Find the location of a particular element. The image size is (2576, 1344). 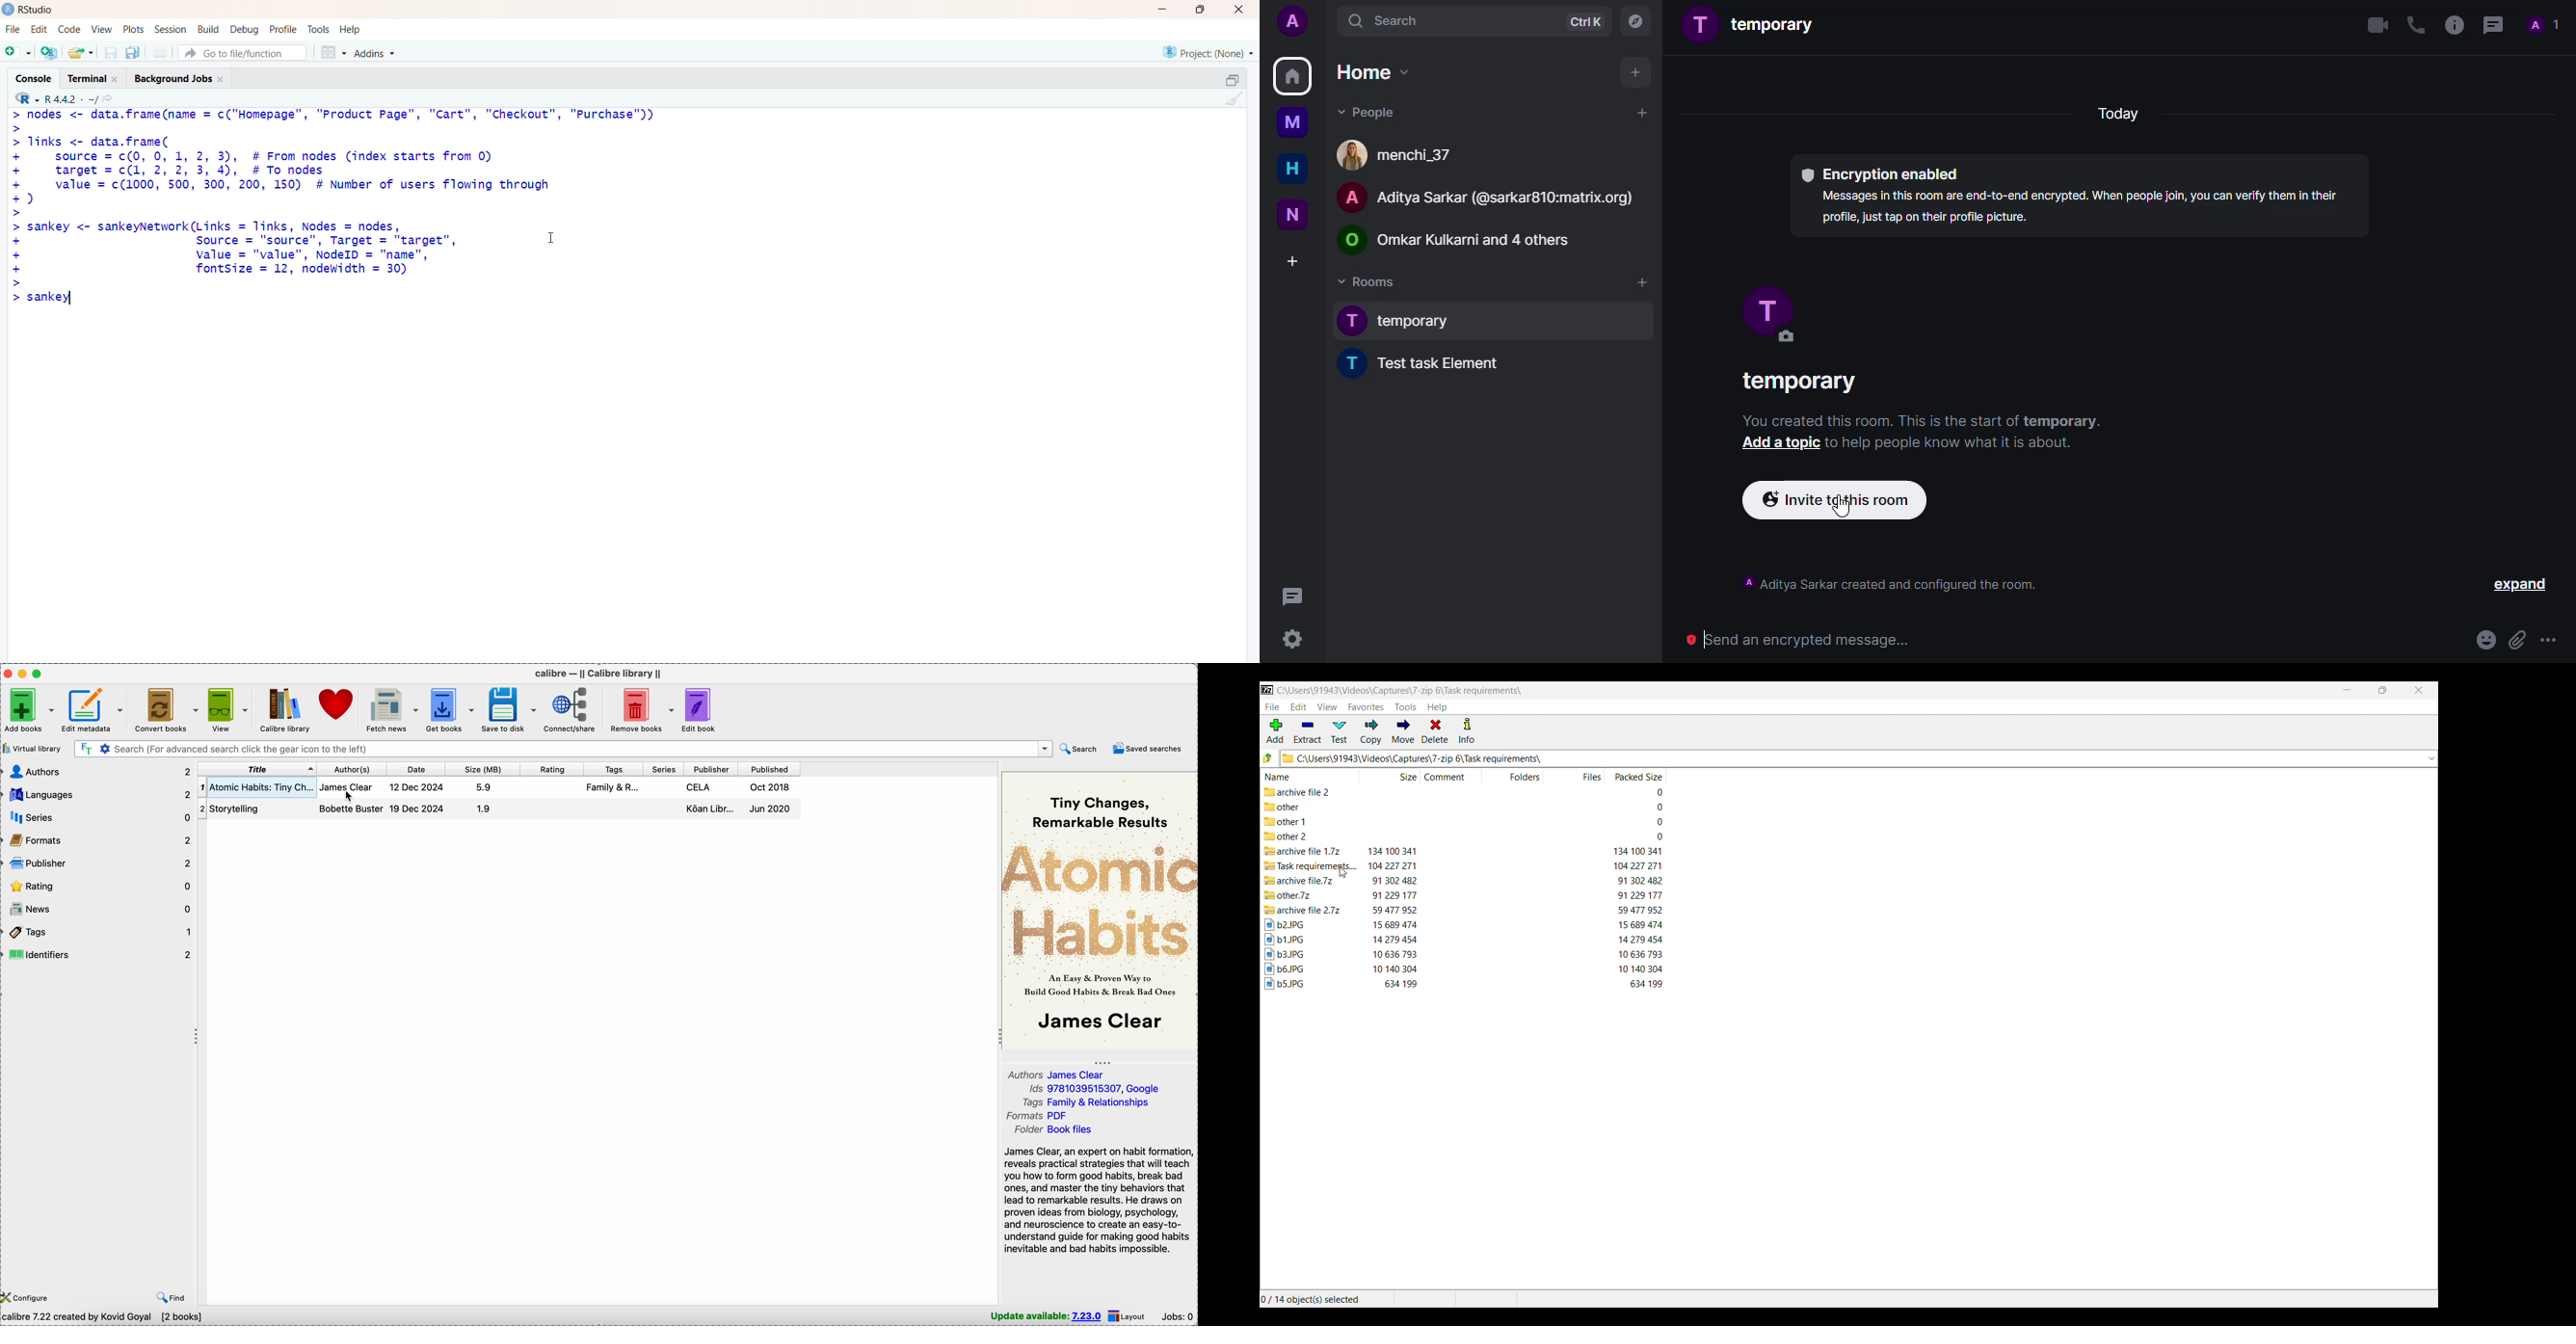

R-R442 - ~/ is located at coordinates (84, 99).